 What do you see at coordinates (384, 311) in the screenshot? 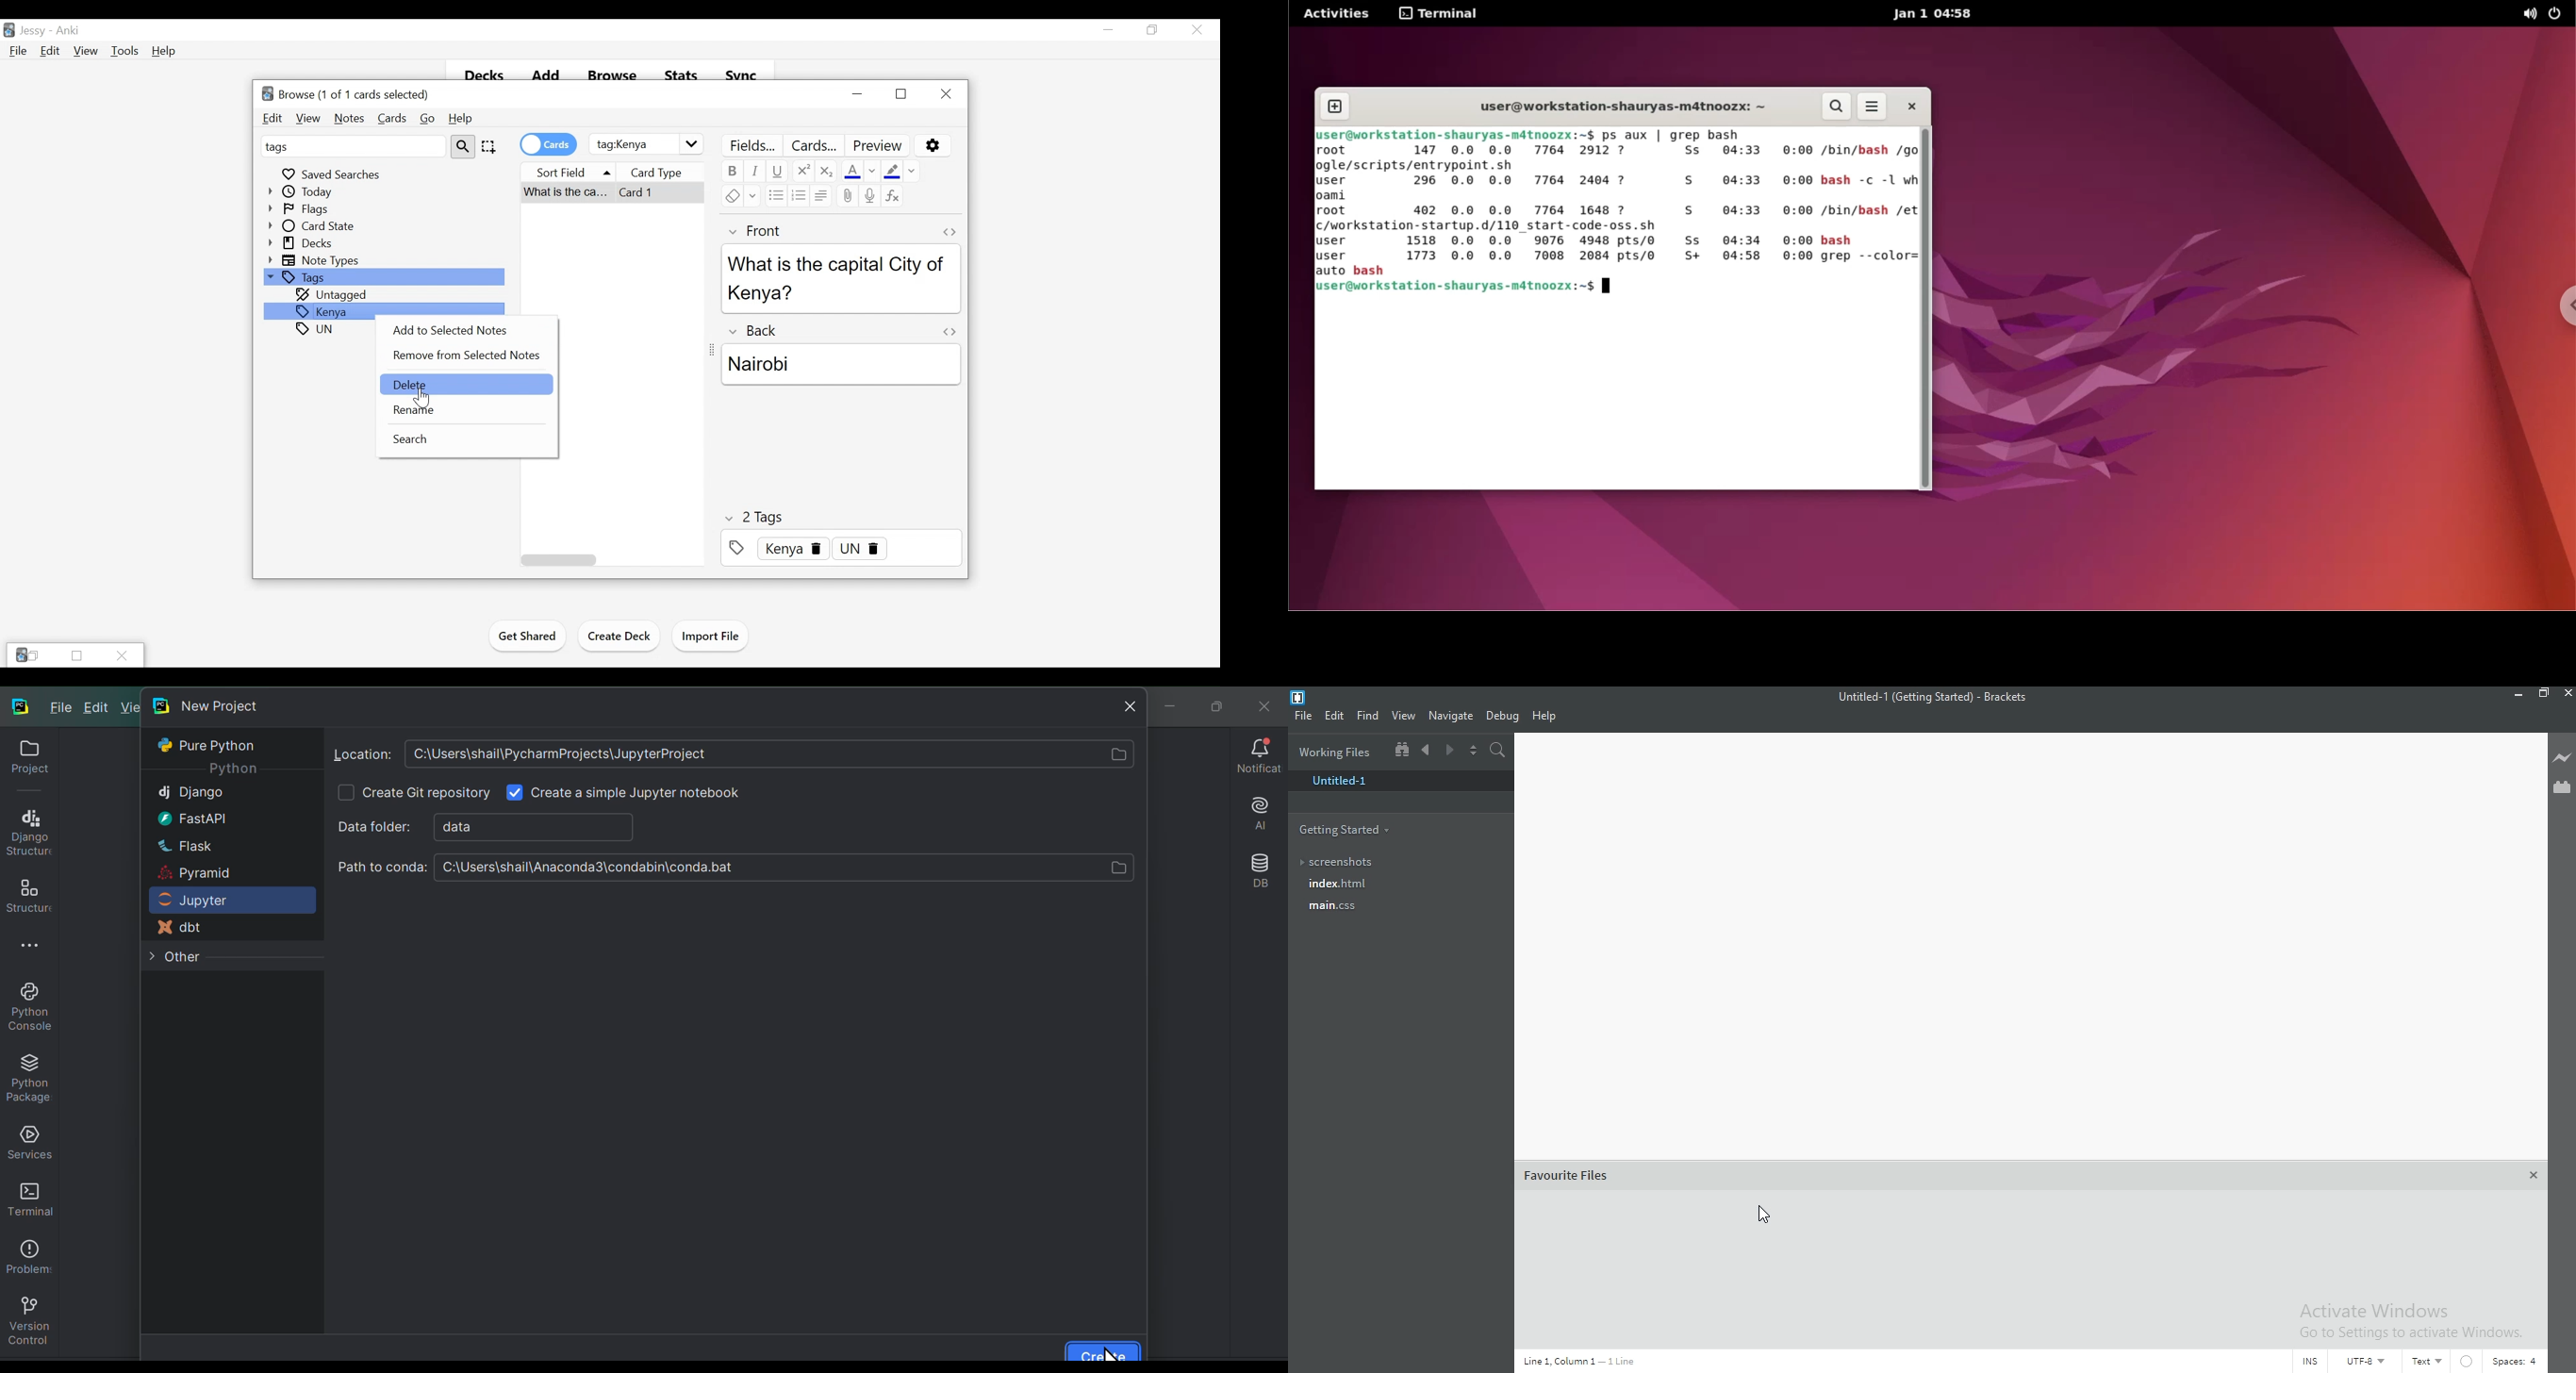
I see `Kenya` at bounding box center [384, 311].